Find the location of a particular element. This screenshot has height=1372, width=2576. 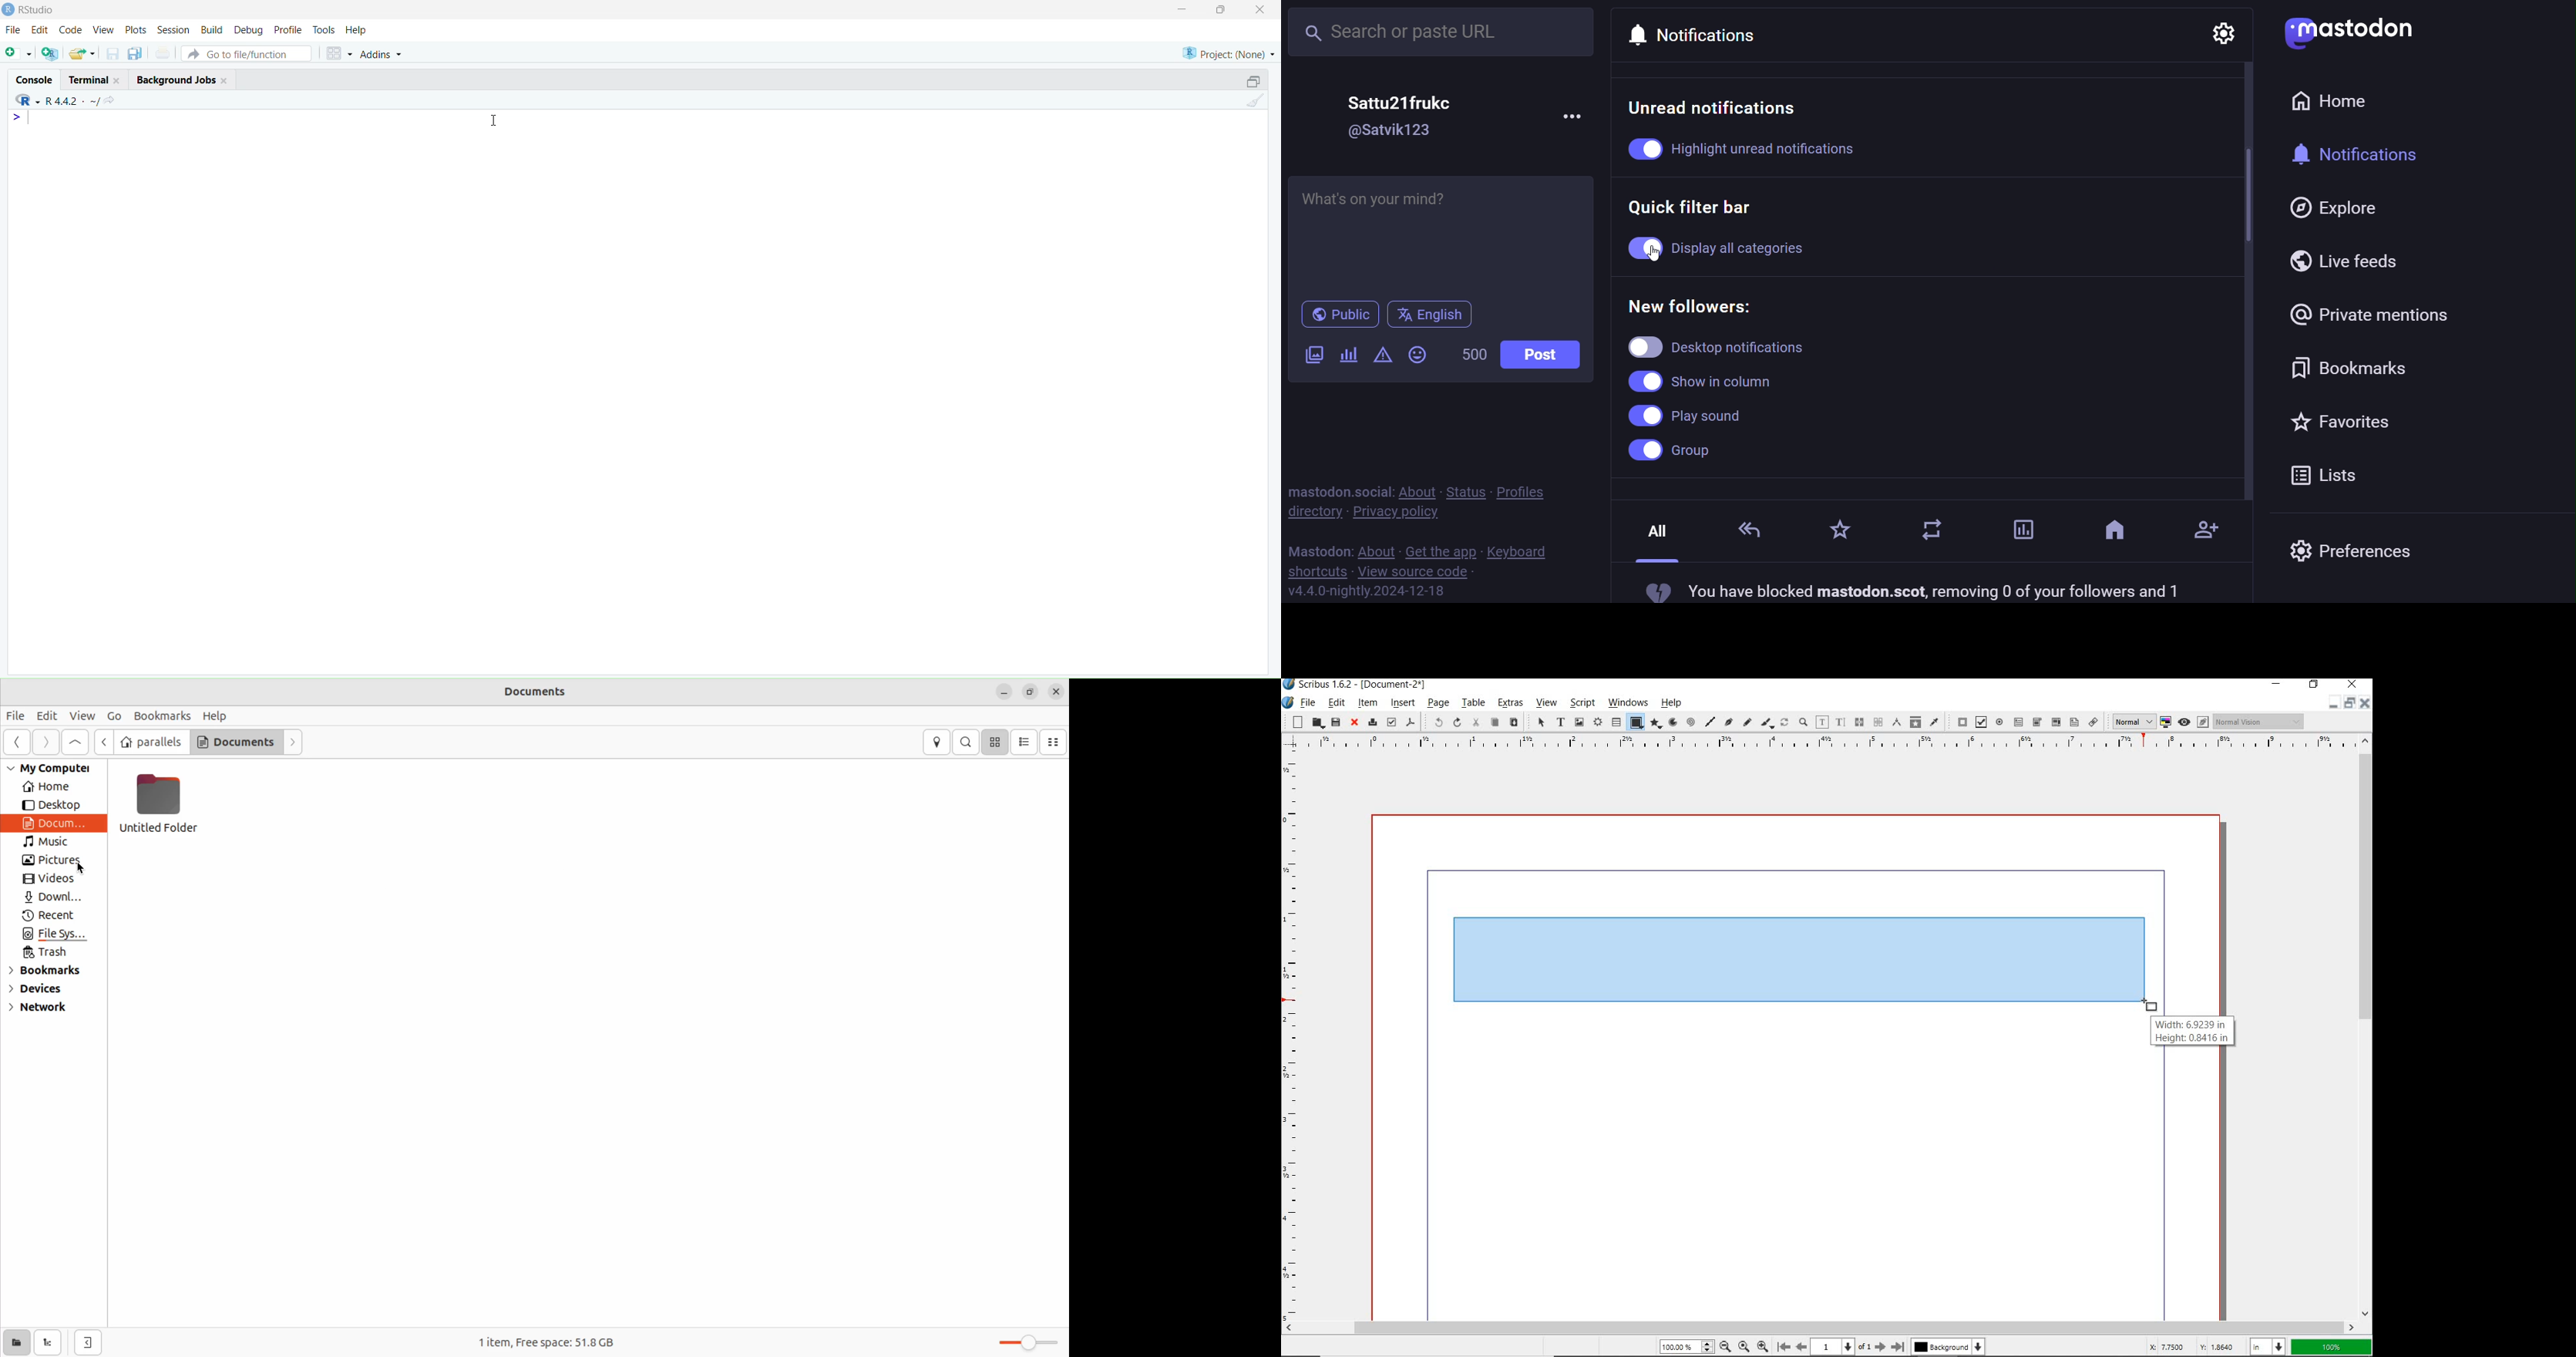

save as pdf is located at coordinates (1411, 723).